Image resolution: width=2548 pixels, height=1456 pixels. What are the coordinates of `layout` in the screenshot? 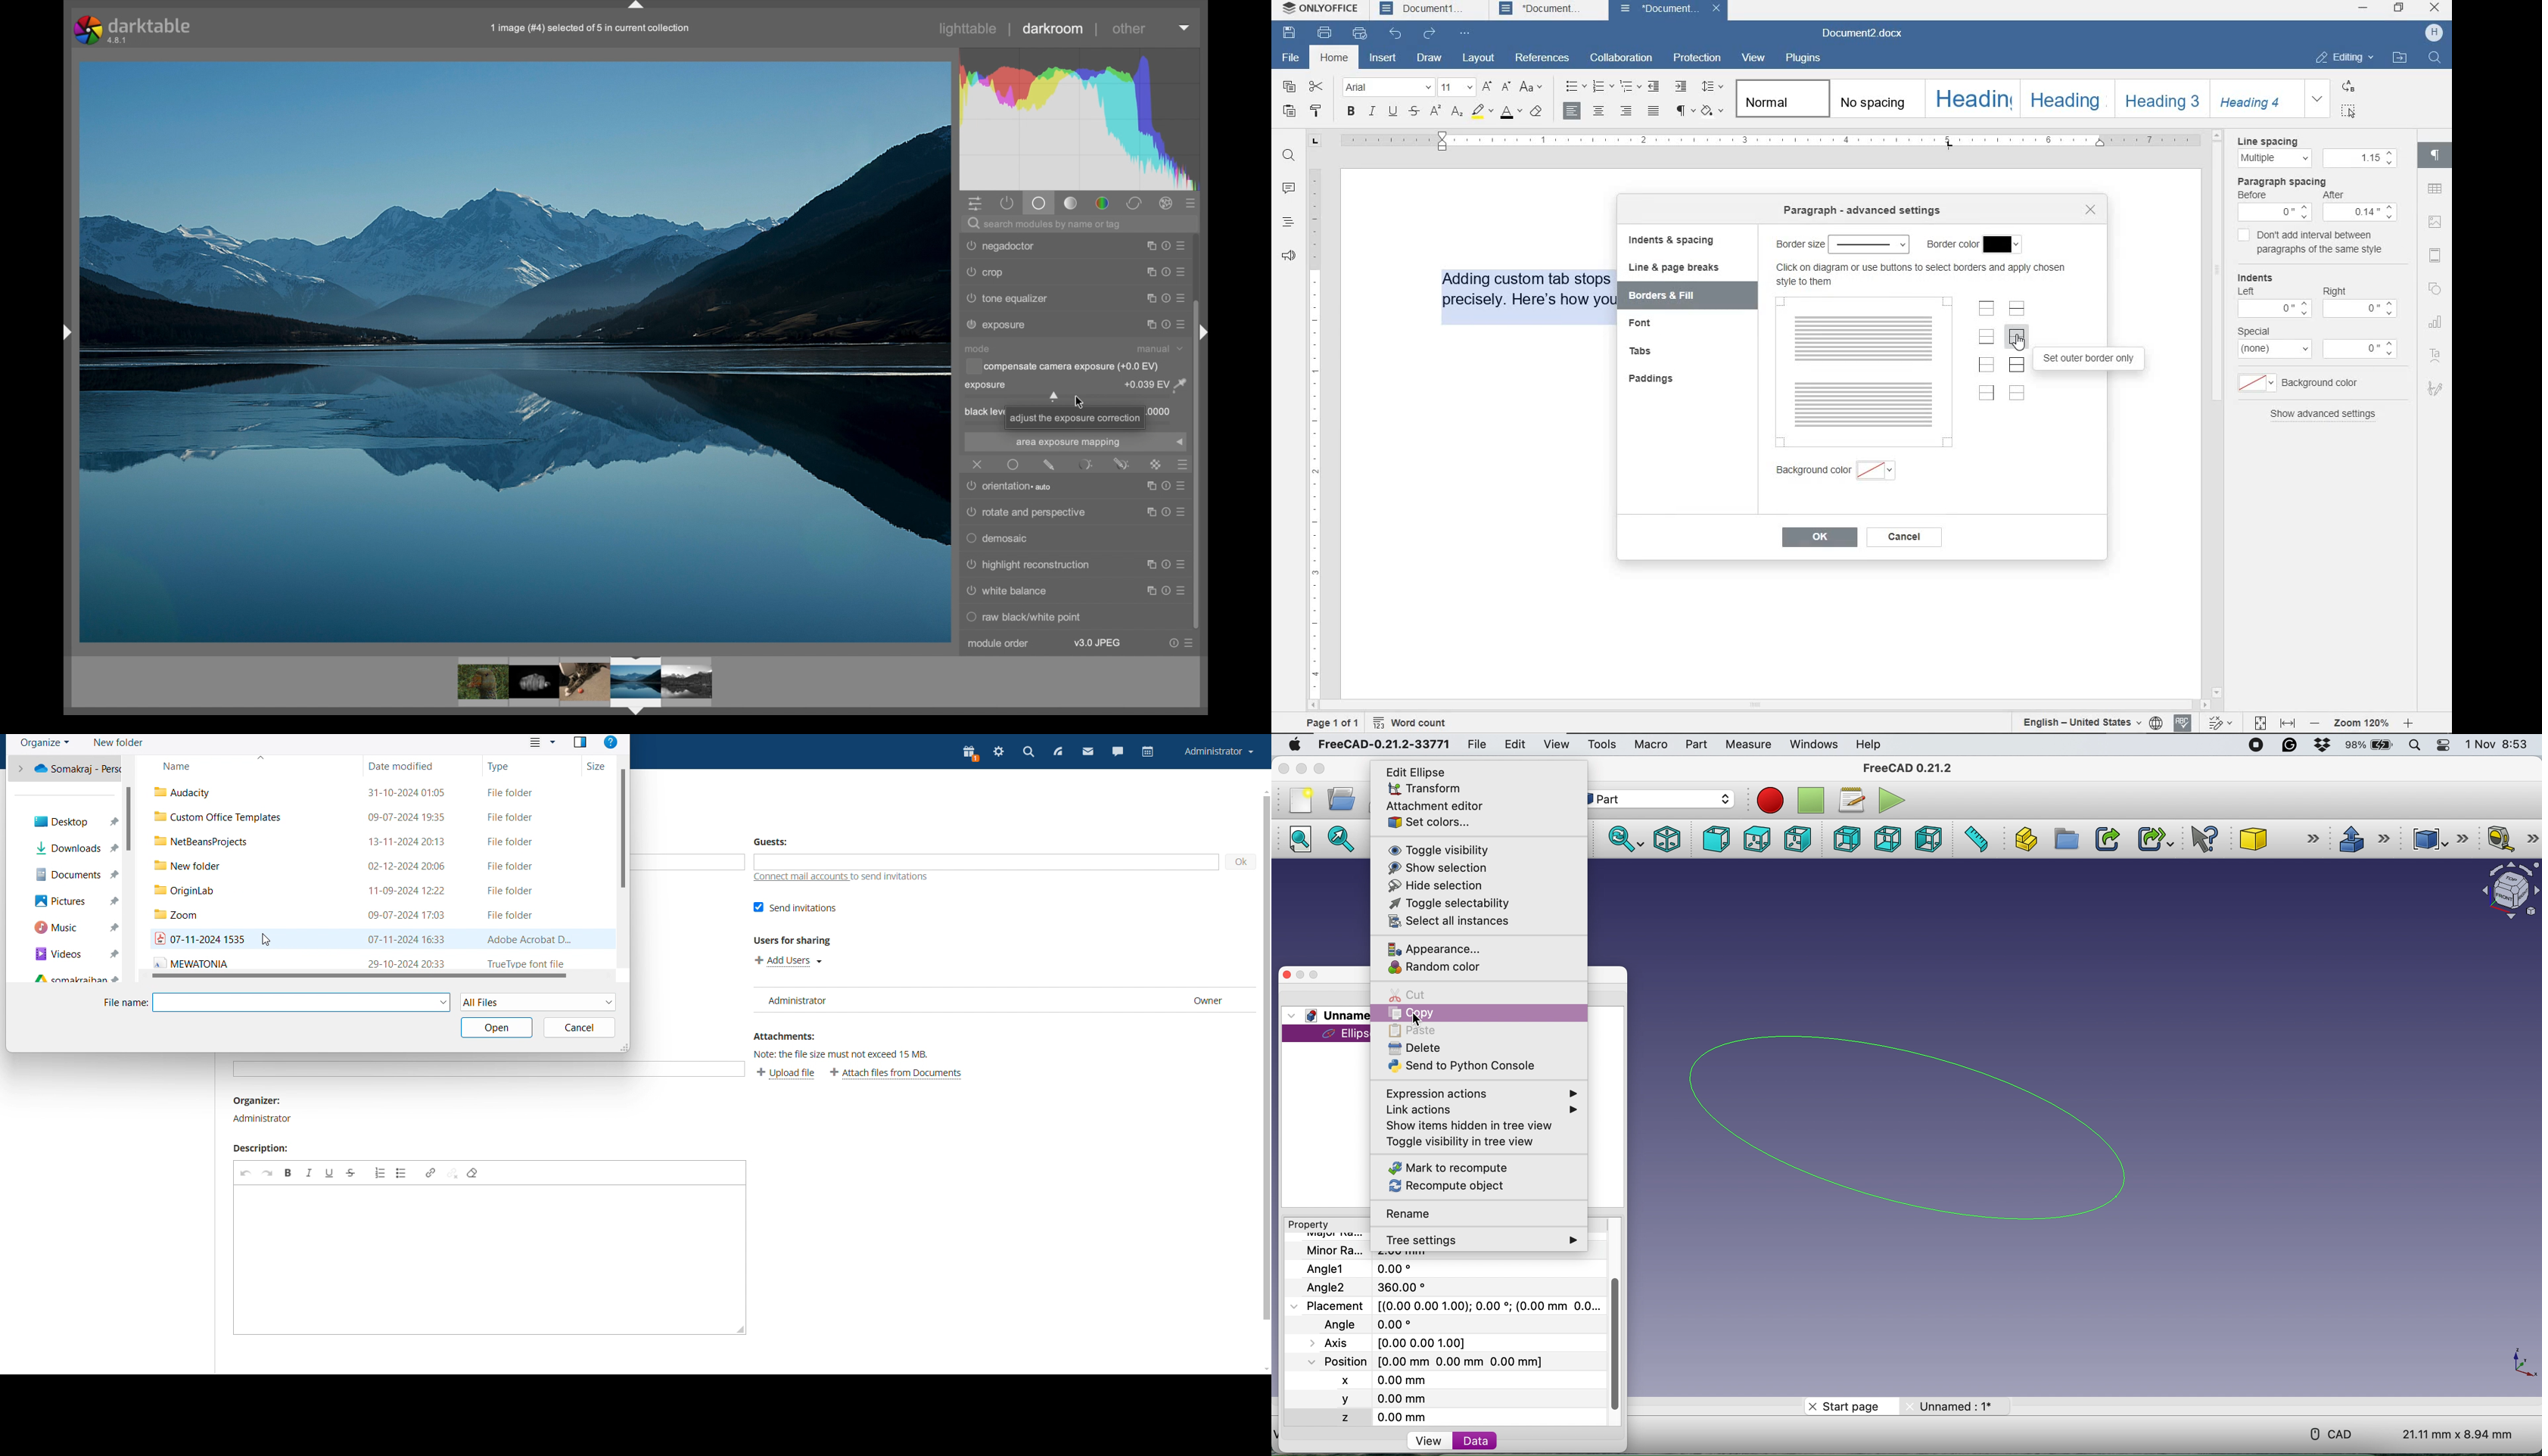 It's located at (1481, 58).